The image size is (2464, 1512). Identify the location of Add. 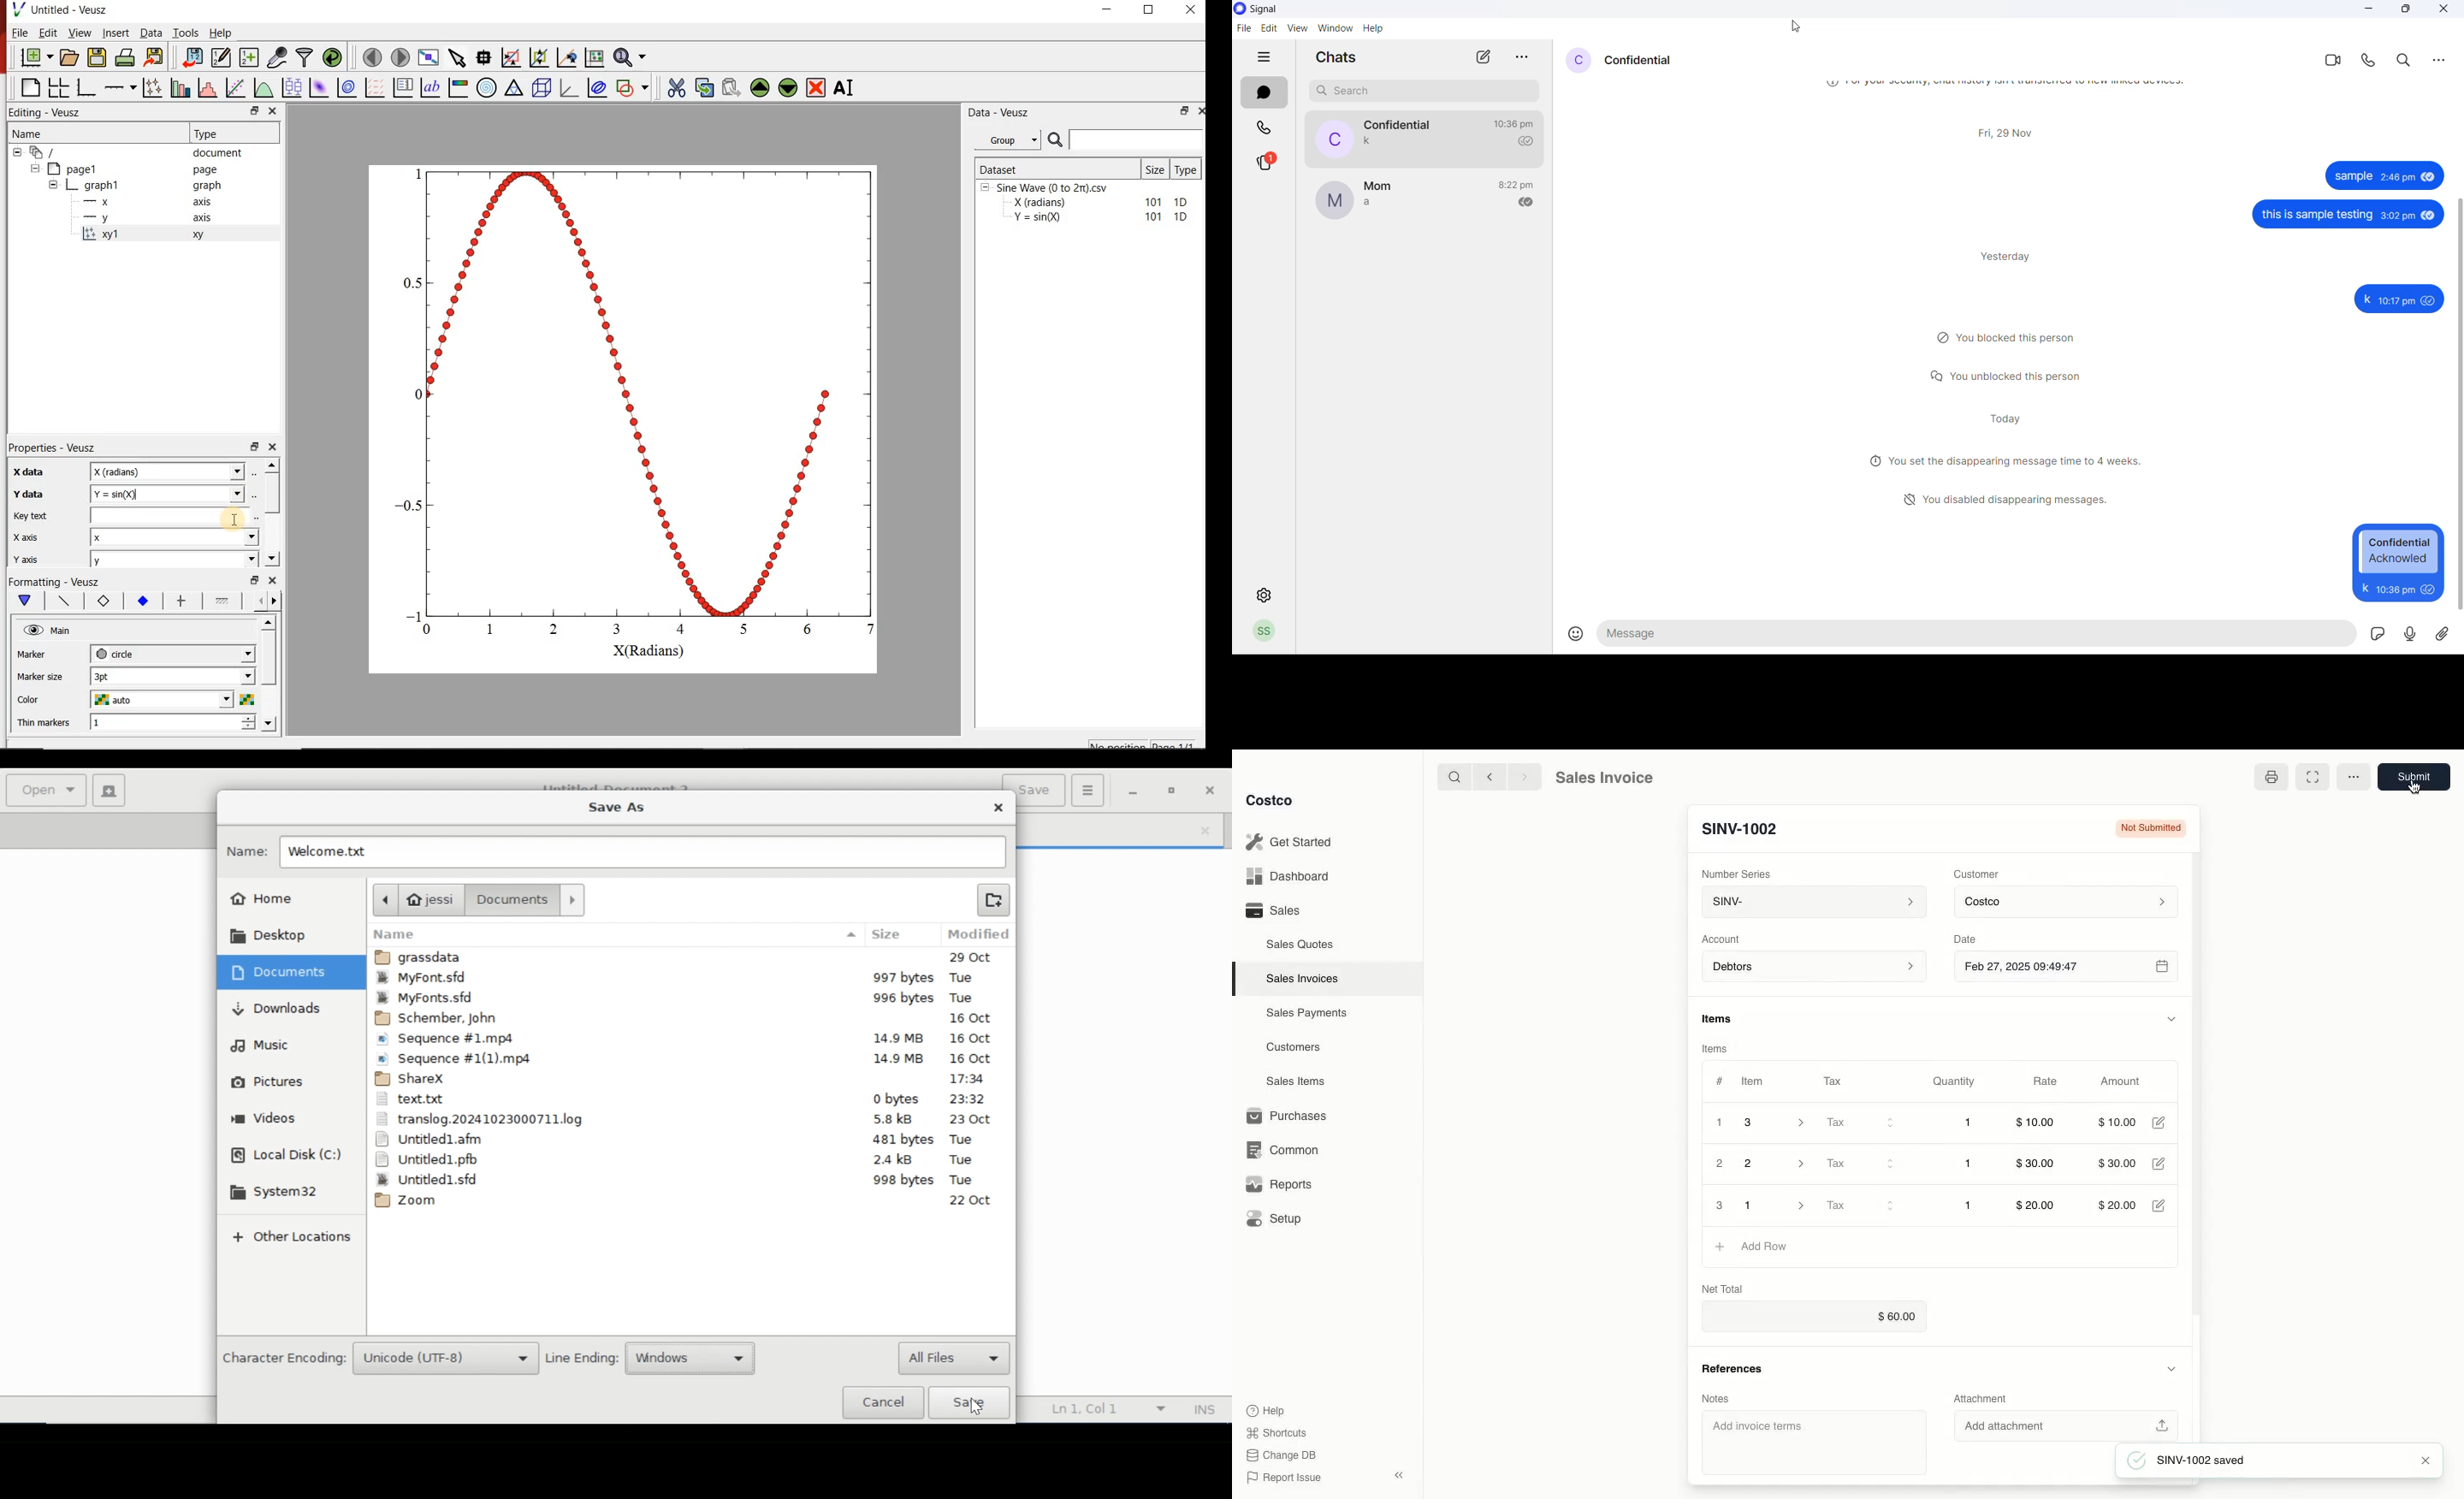
(1720, 1246).